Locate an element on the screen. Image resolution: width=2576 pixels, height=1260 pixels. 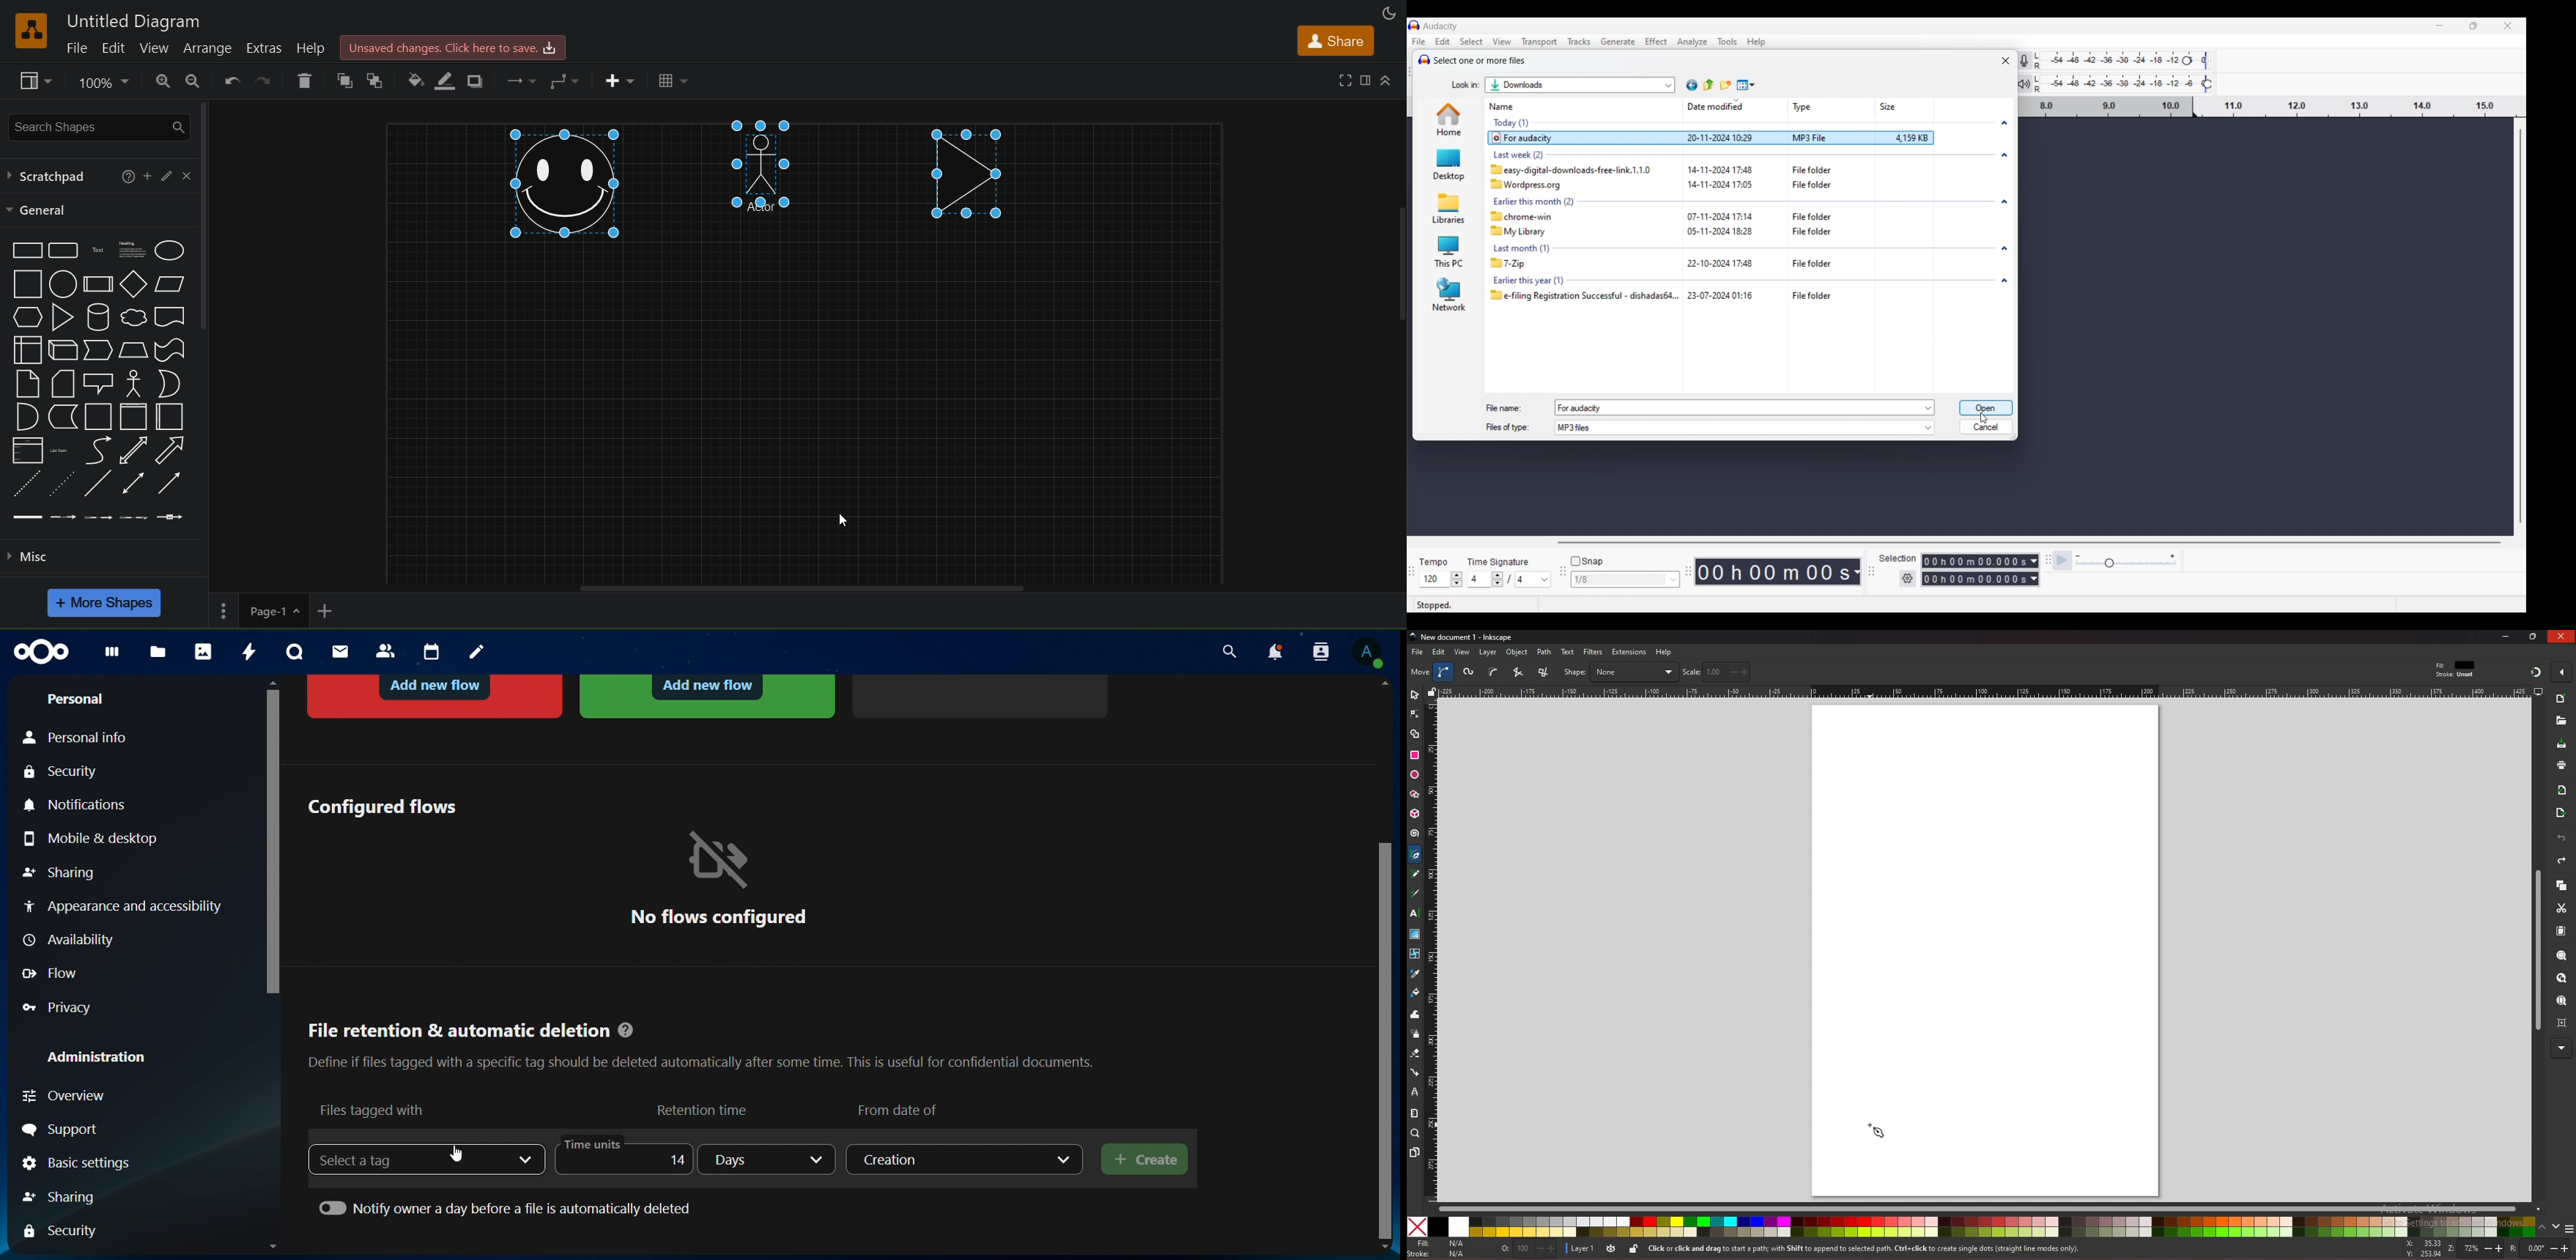
layer is located at coordinates (1488, 652).